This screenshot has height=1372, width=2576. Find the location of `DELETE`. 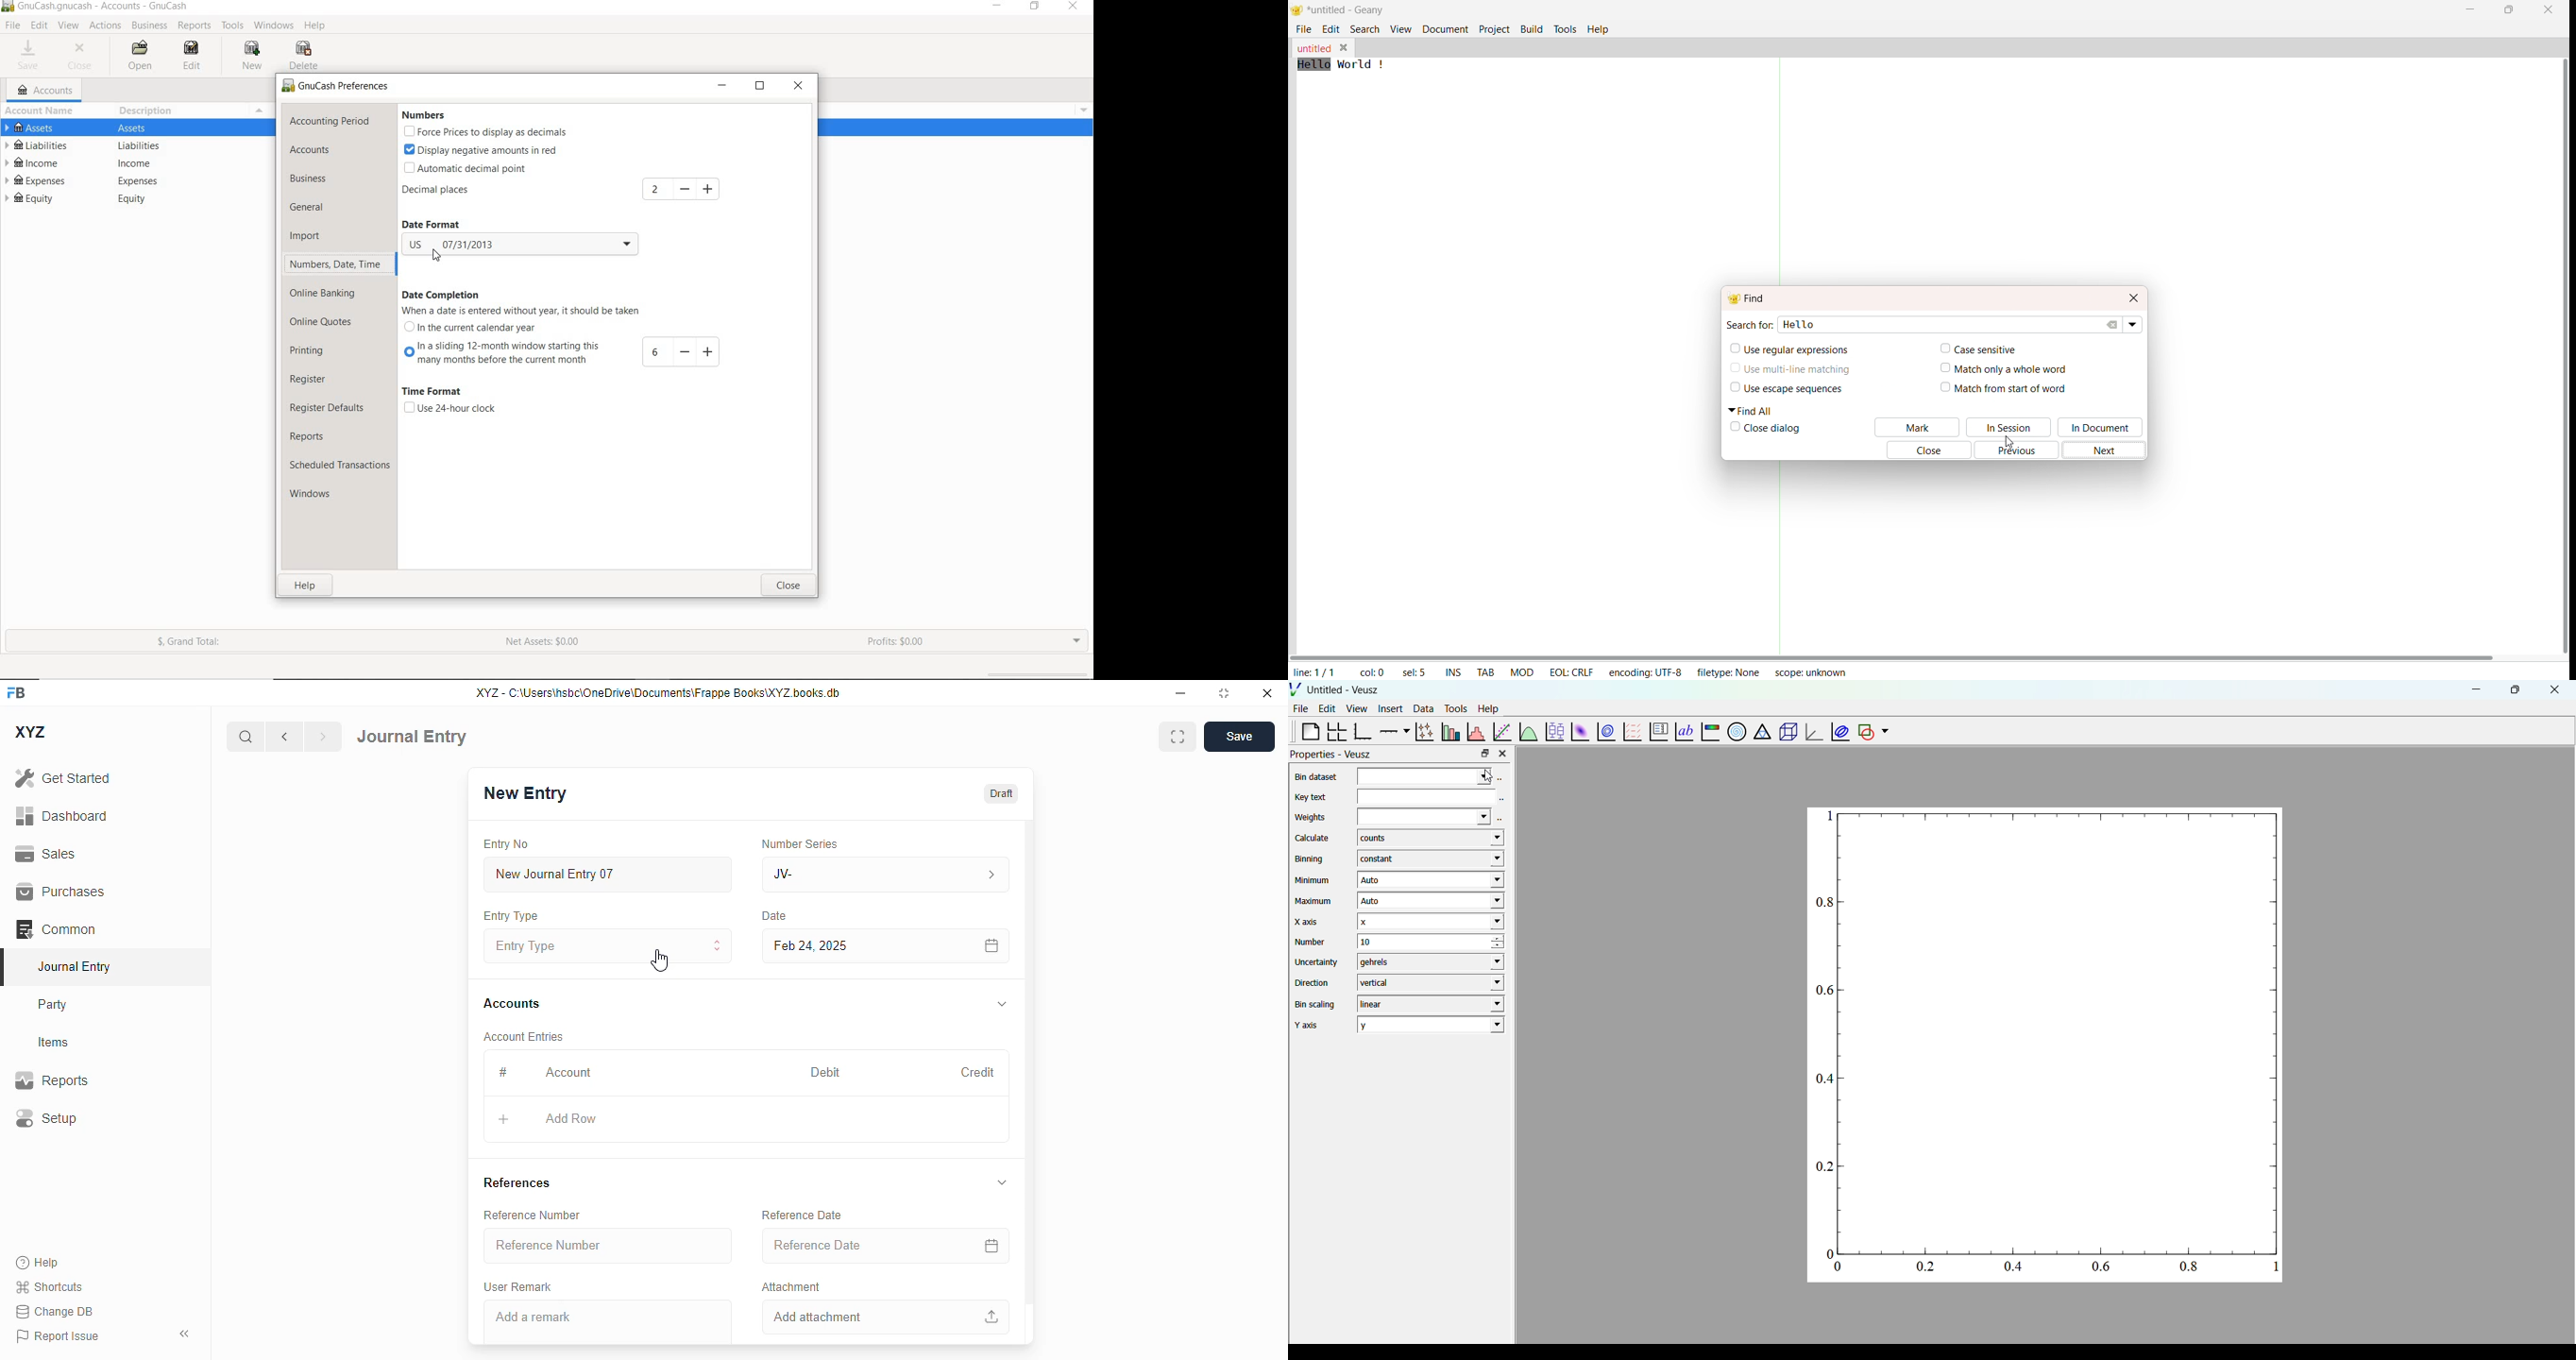

DELETE is located at coordinates (306, 56).